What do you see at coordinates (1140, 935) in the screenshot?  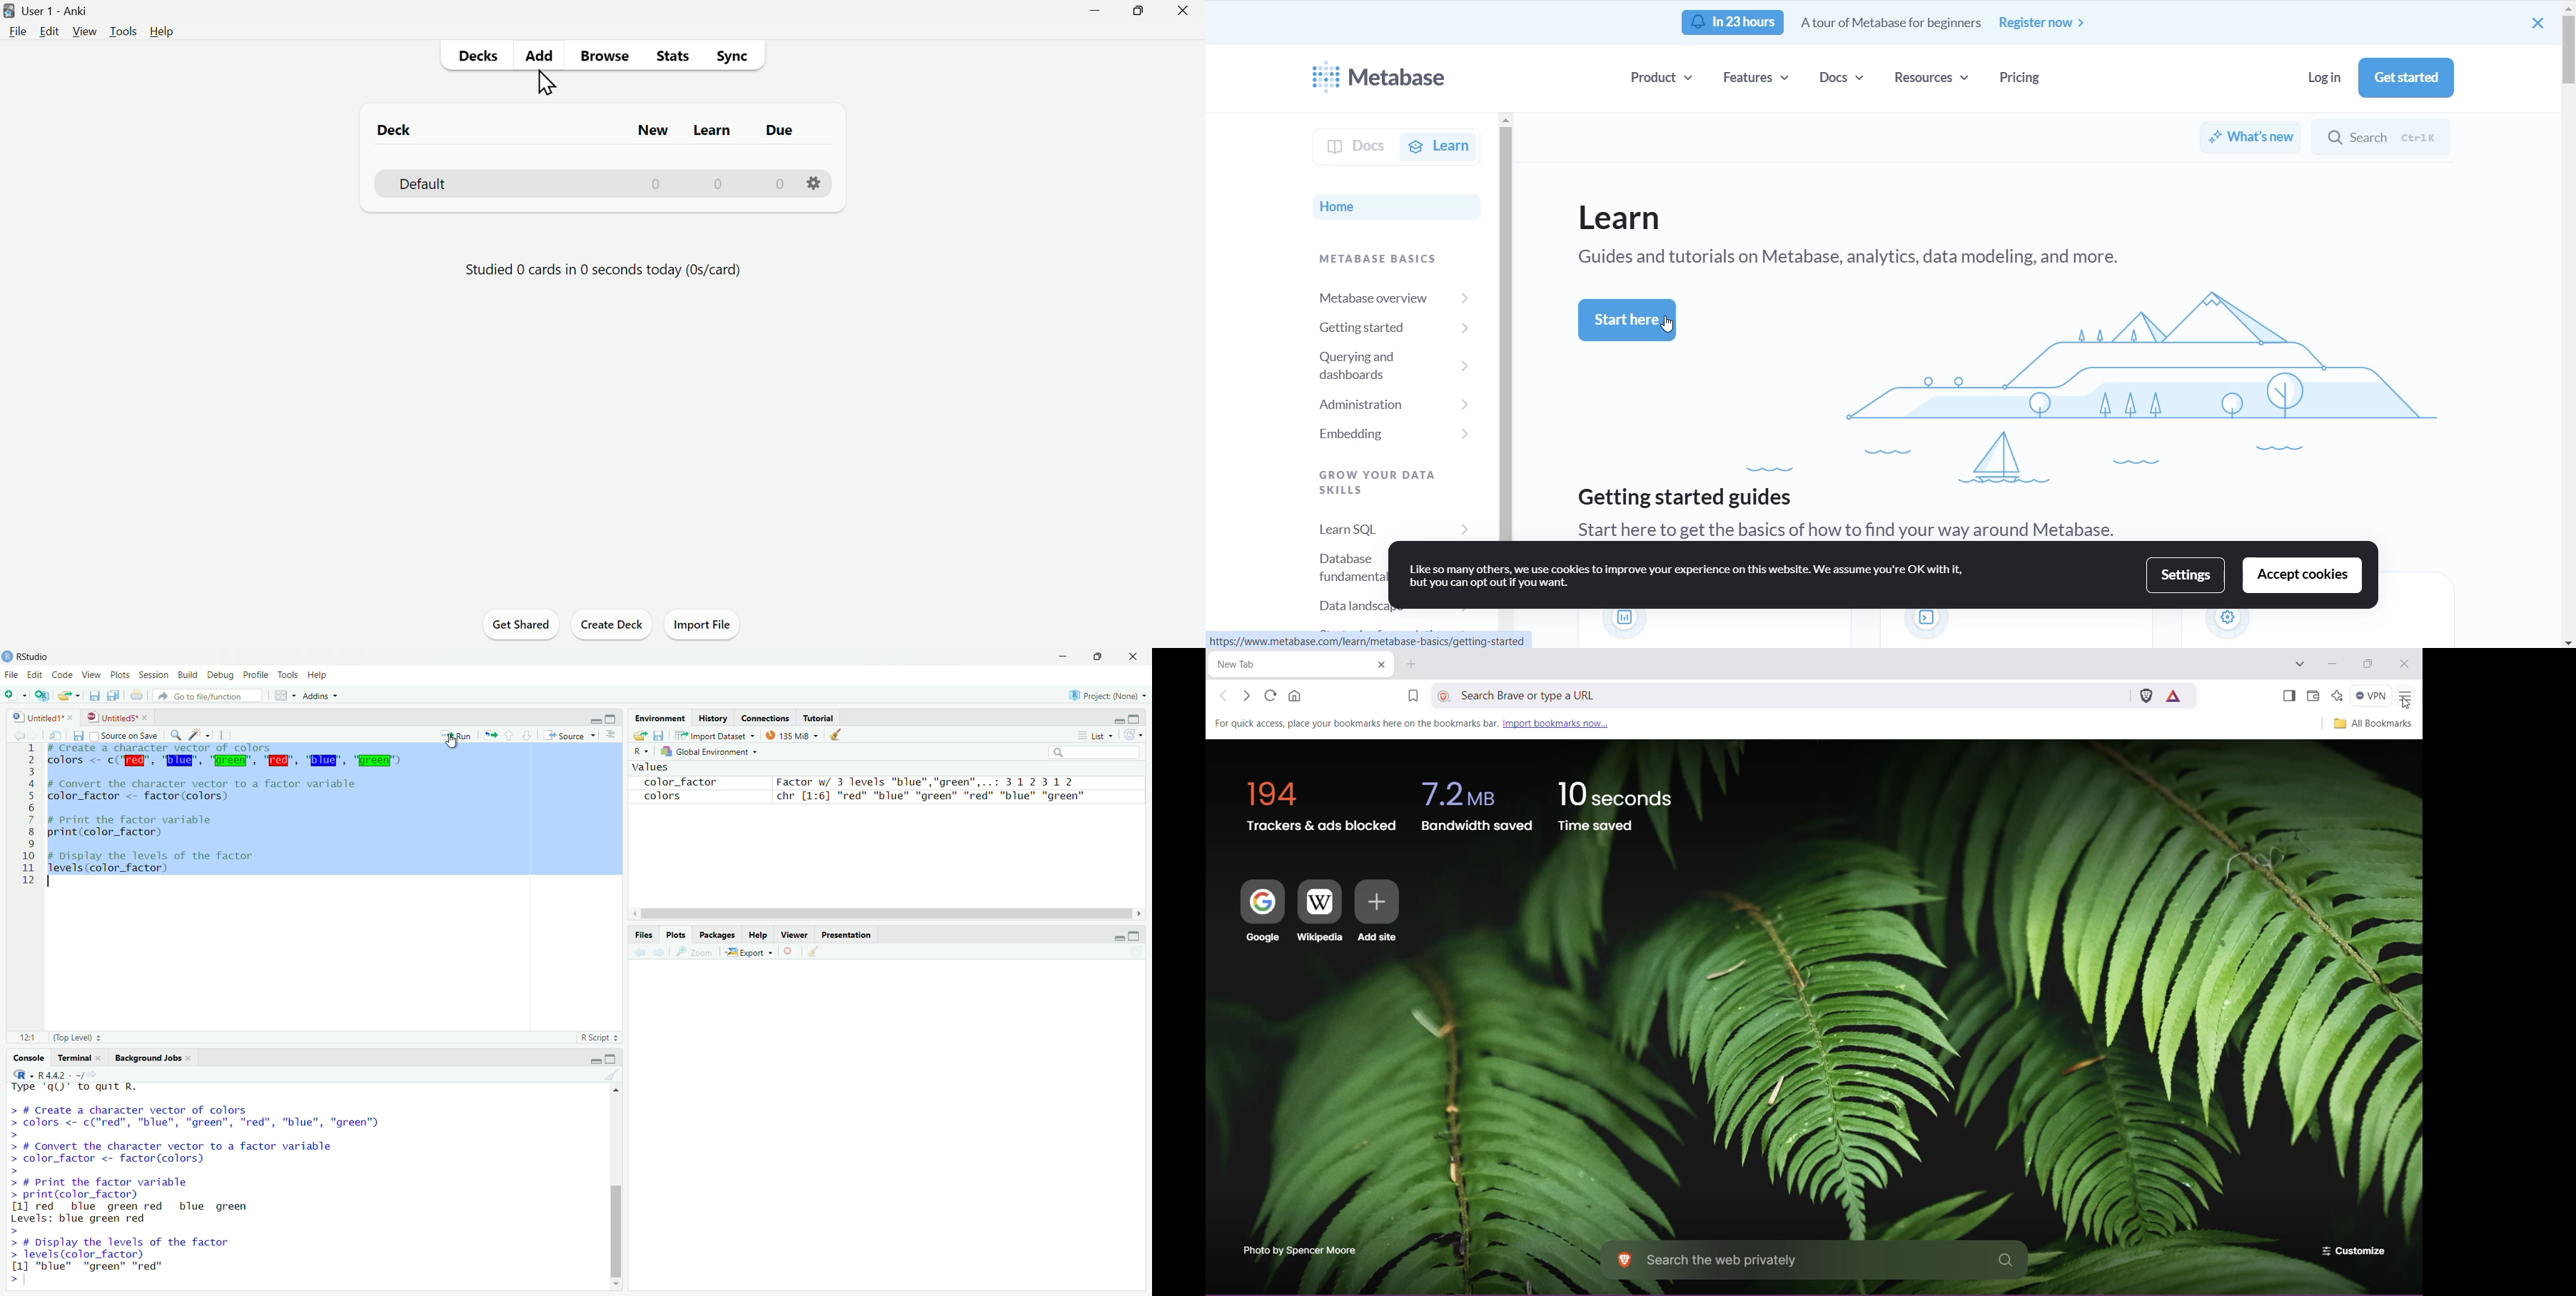 I see `maximize` at bounding box center [1140, 935].